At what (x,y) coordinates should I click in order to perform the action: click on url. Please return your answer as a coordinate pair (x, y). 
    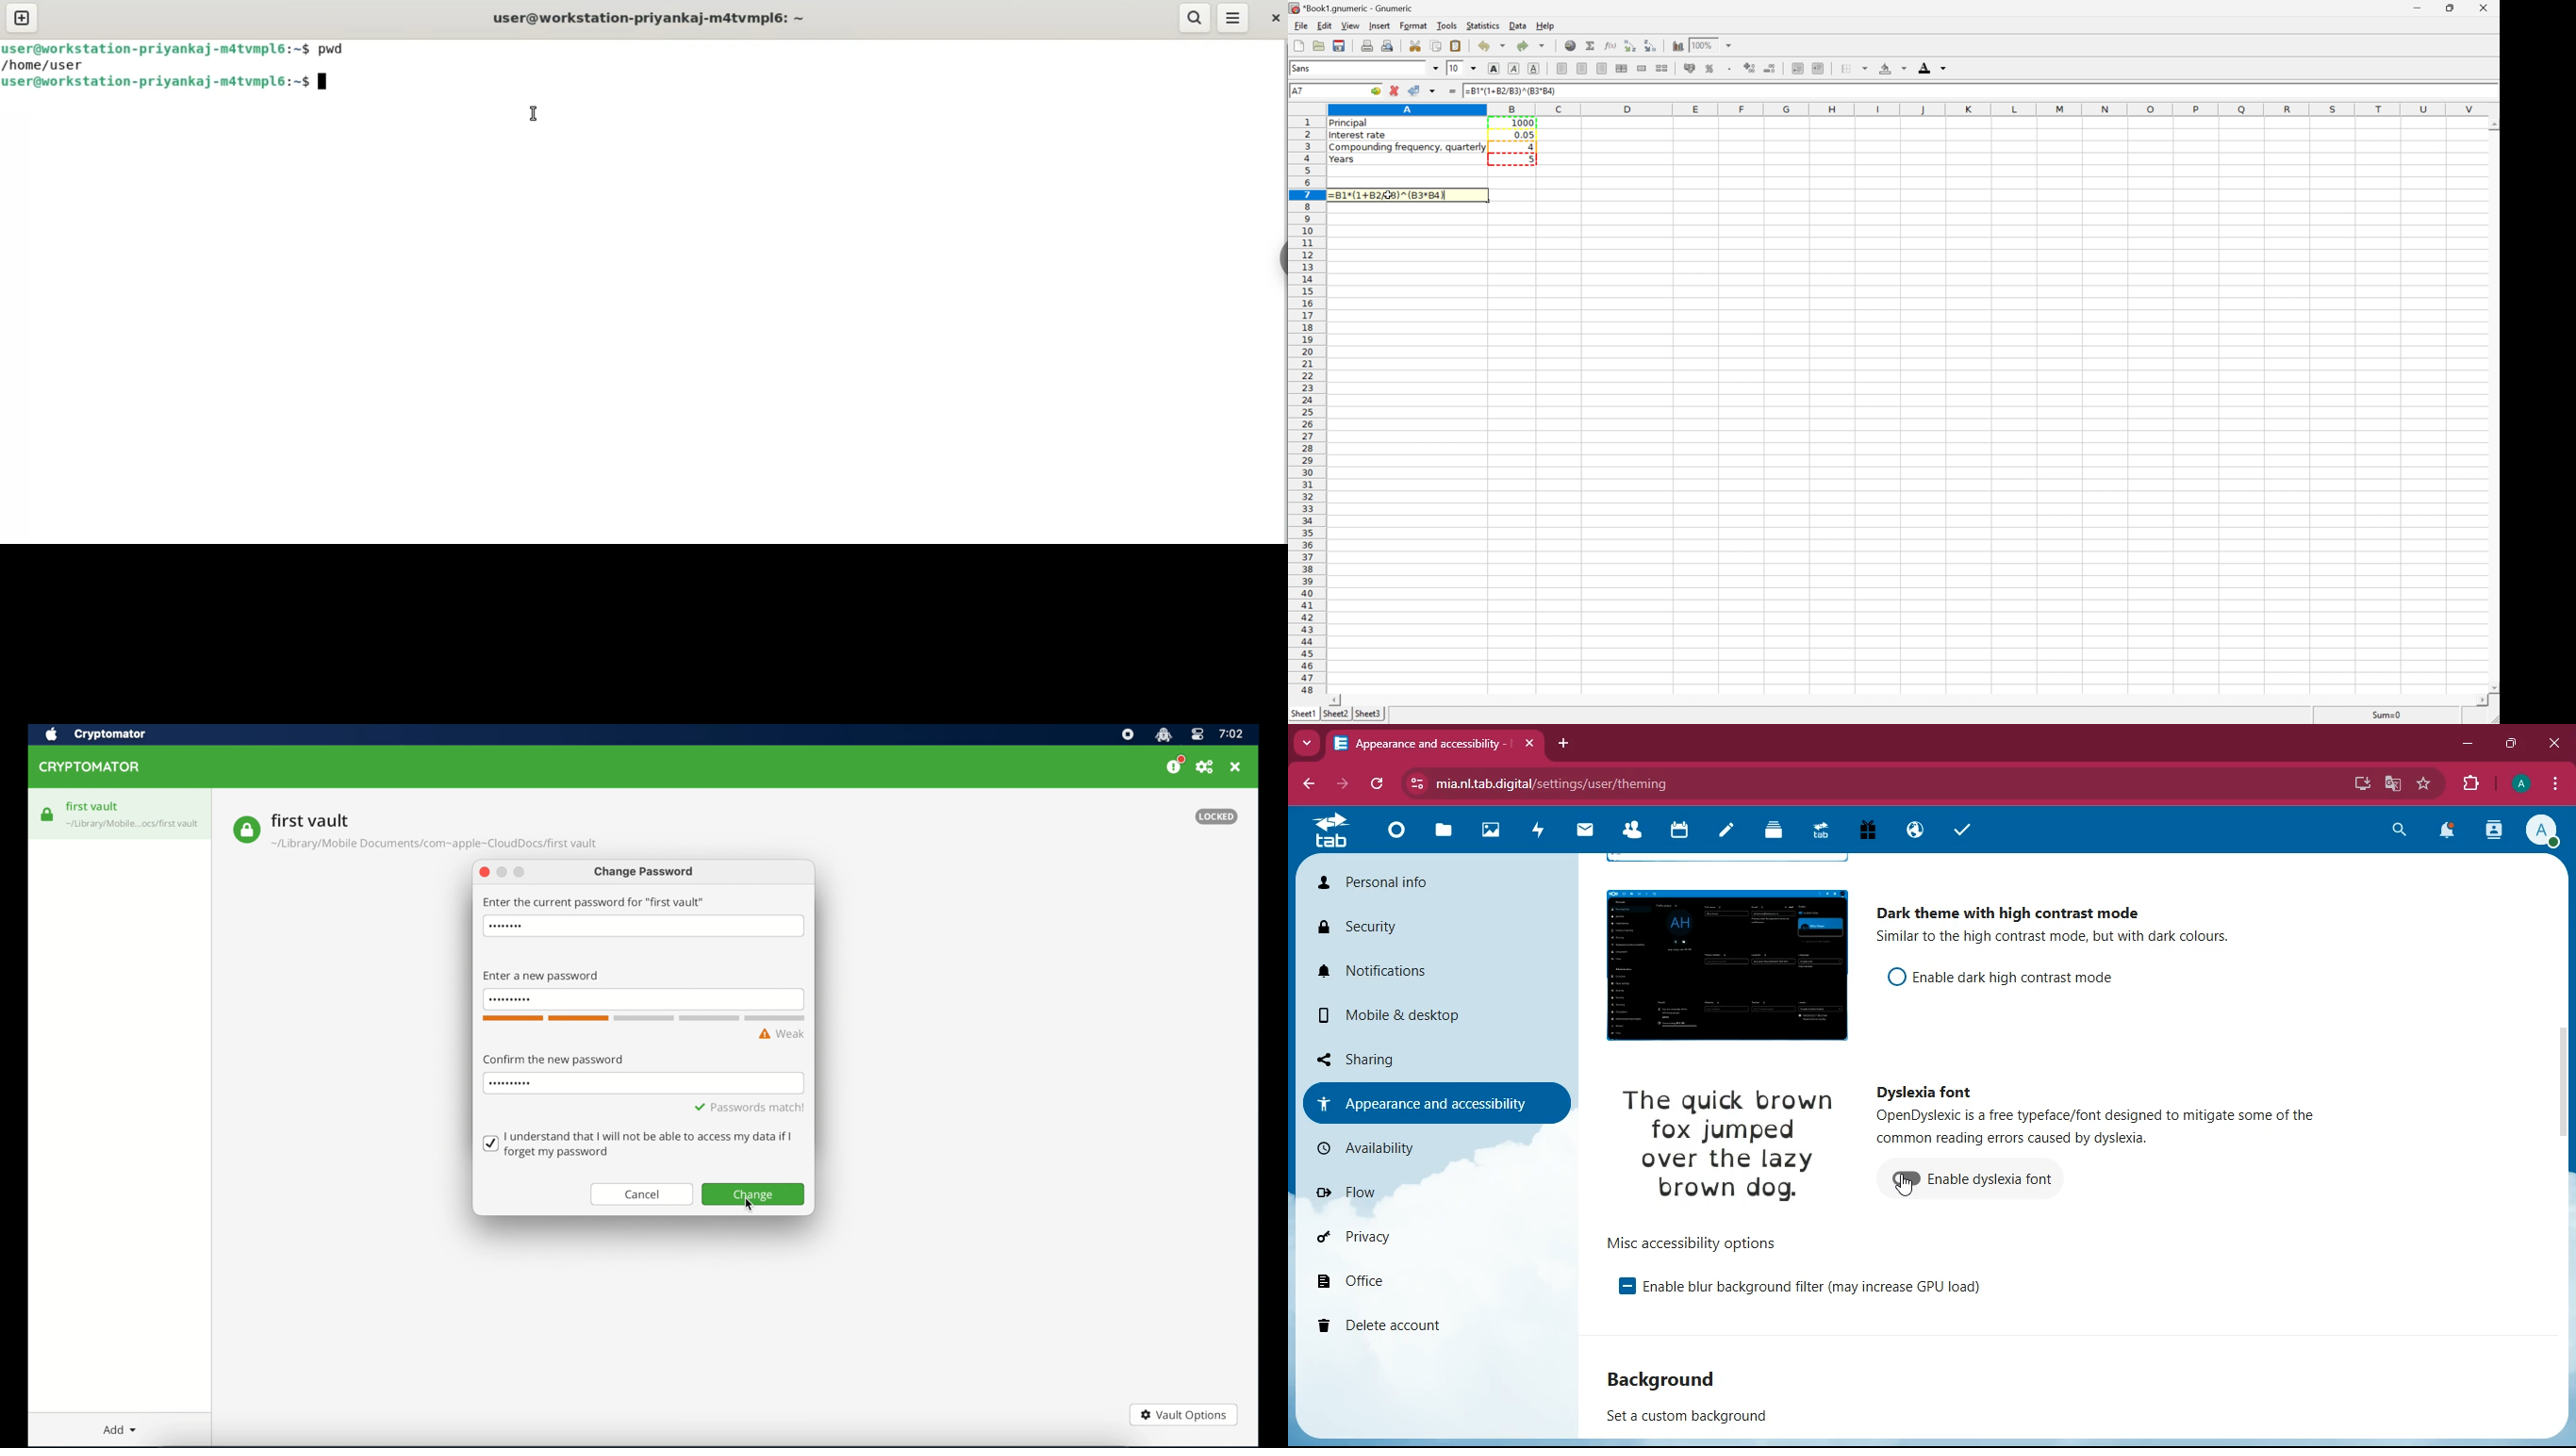
    Looking at the image, I should click on (1554, 783).